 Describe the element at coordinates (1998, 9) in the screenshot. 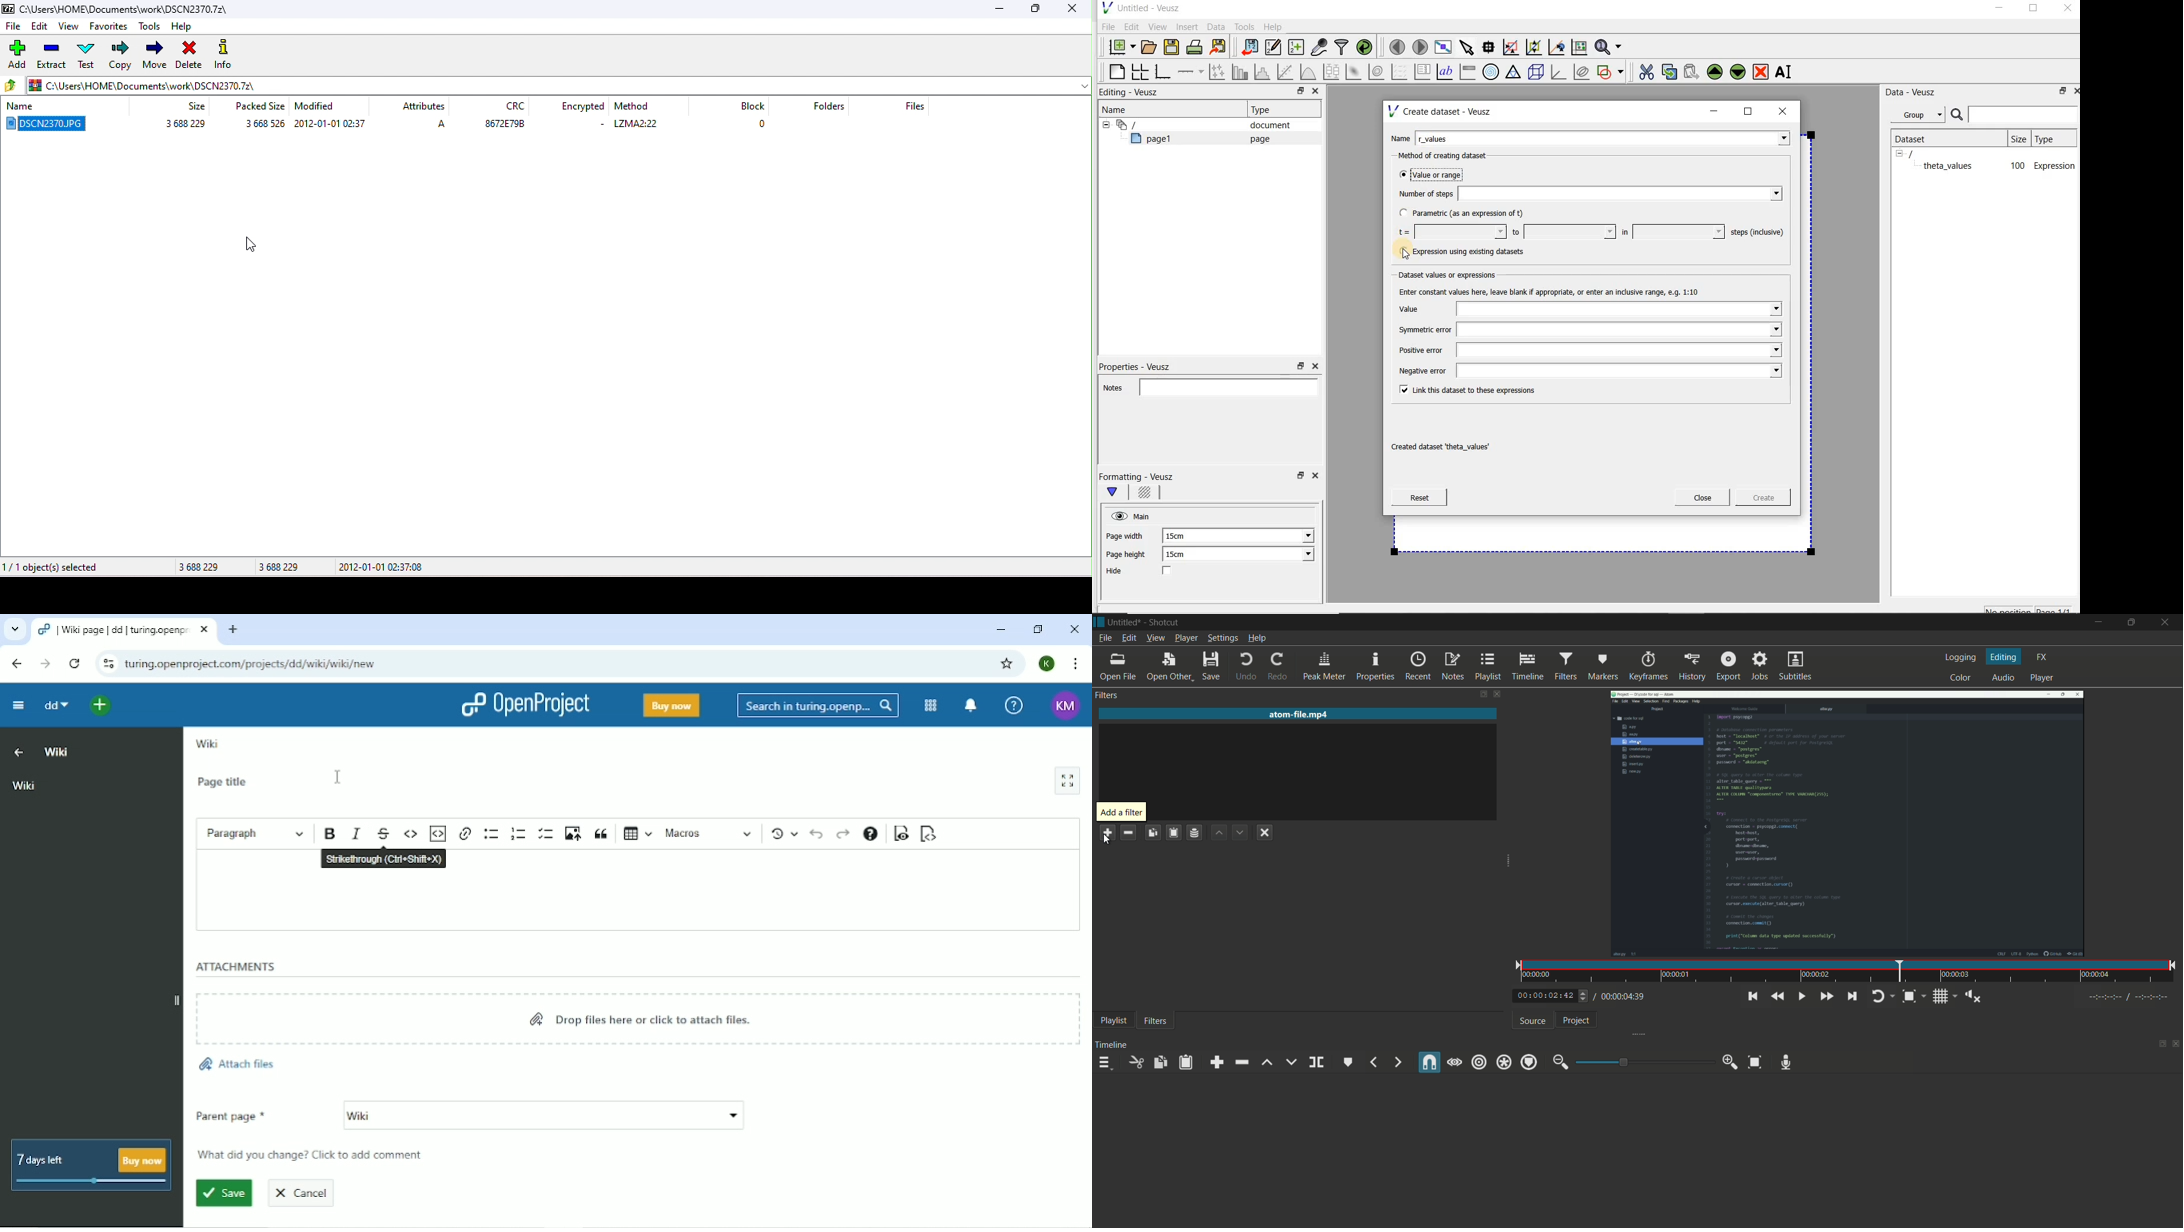

I see `minimize` at that location.